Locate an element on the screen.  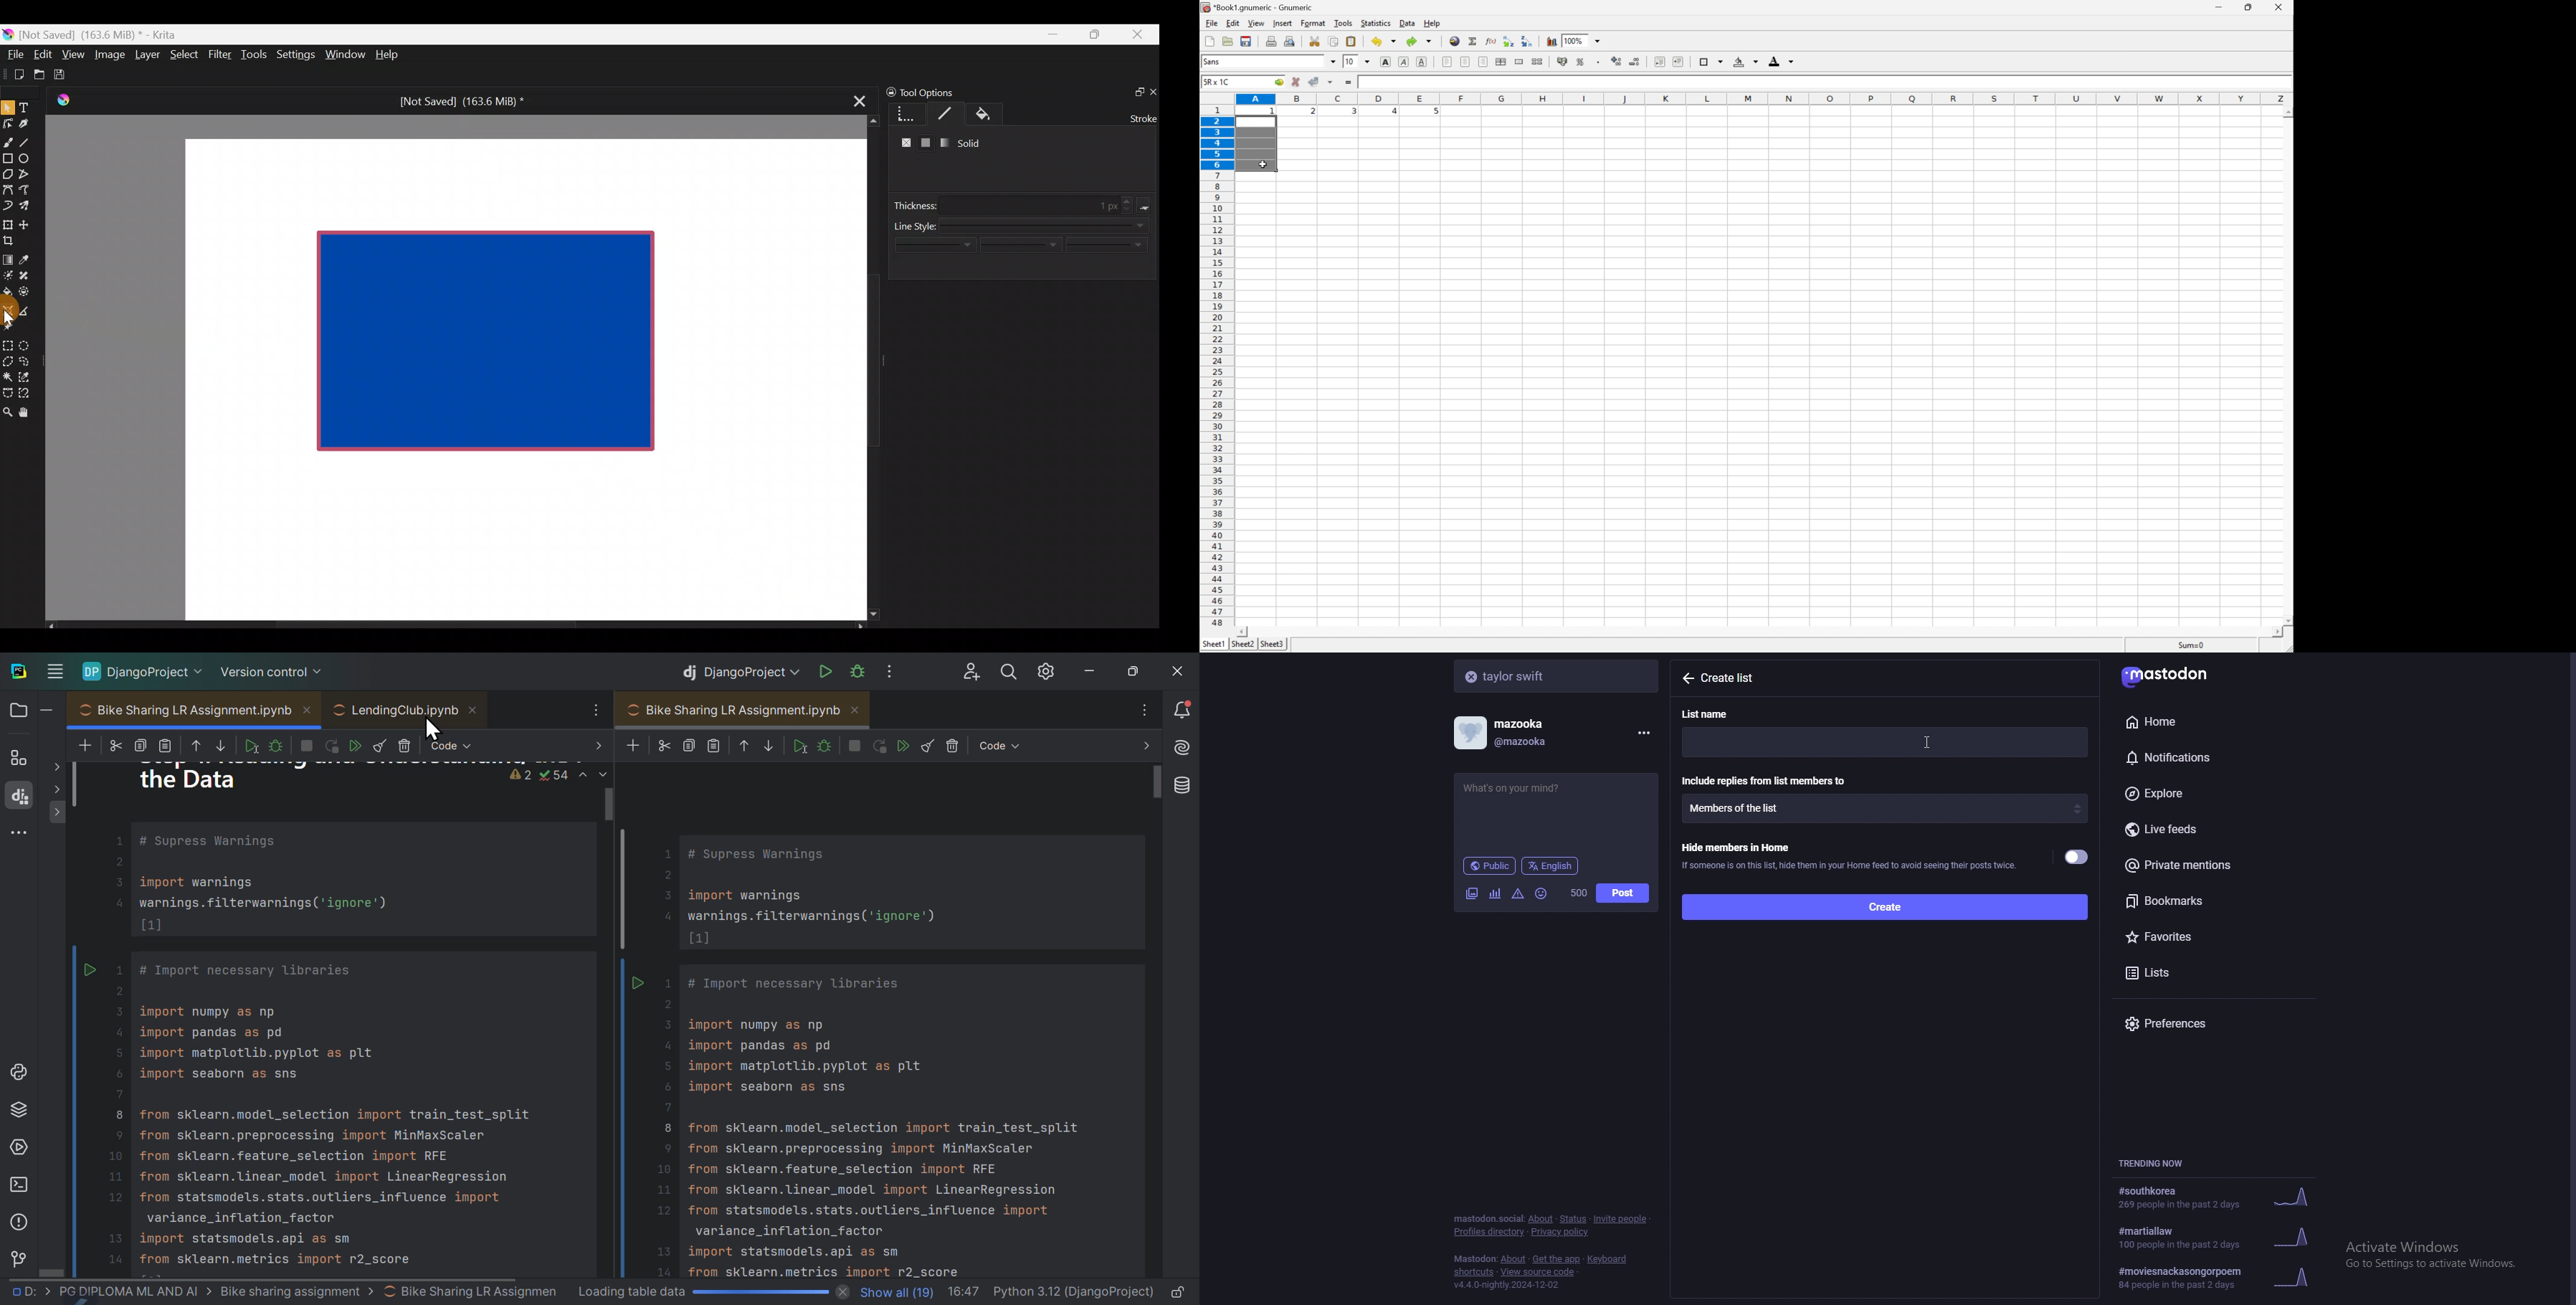
Python lab is located at coordinates (24, 1066).